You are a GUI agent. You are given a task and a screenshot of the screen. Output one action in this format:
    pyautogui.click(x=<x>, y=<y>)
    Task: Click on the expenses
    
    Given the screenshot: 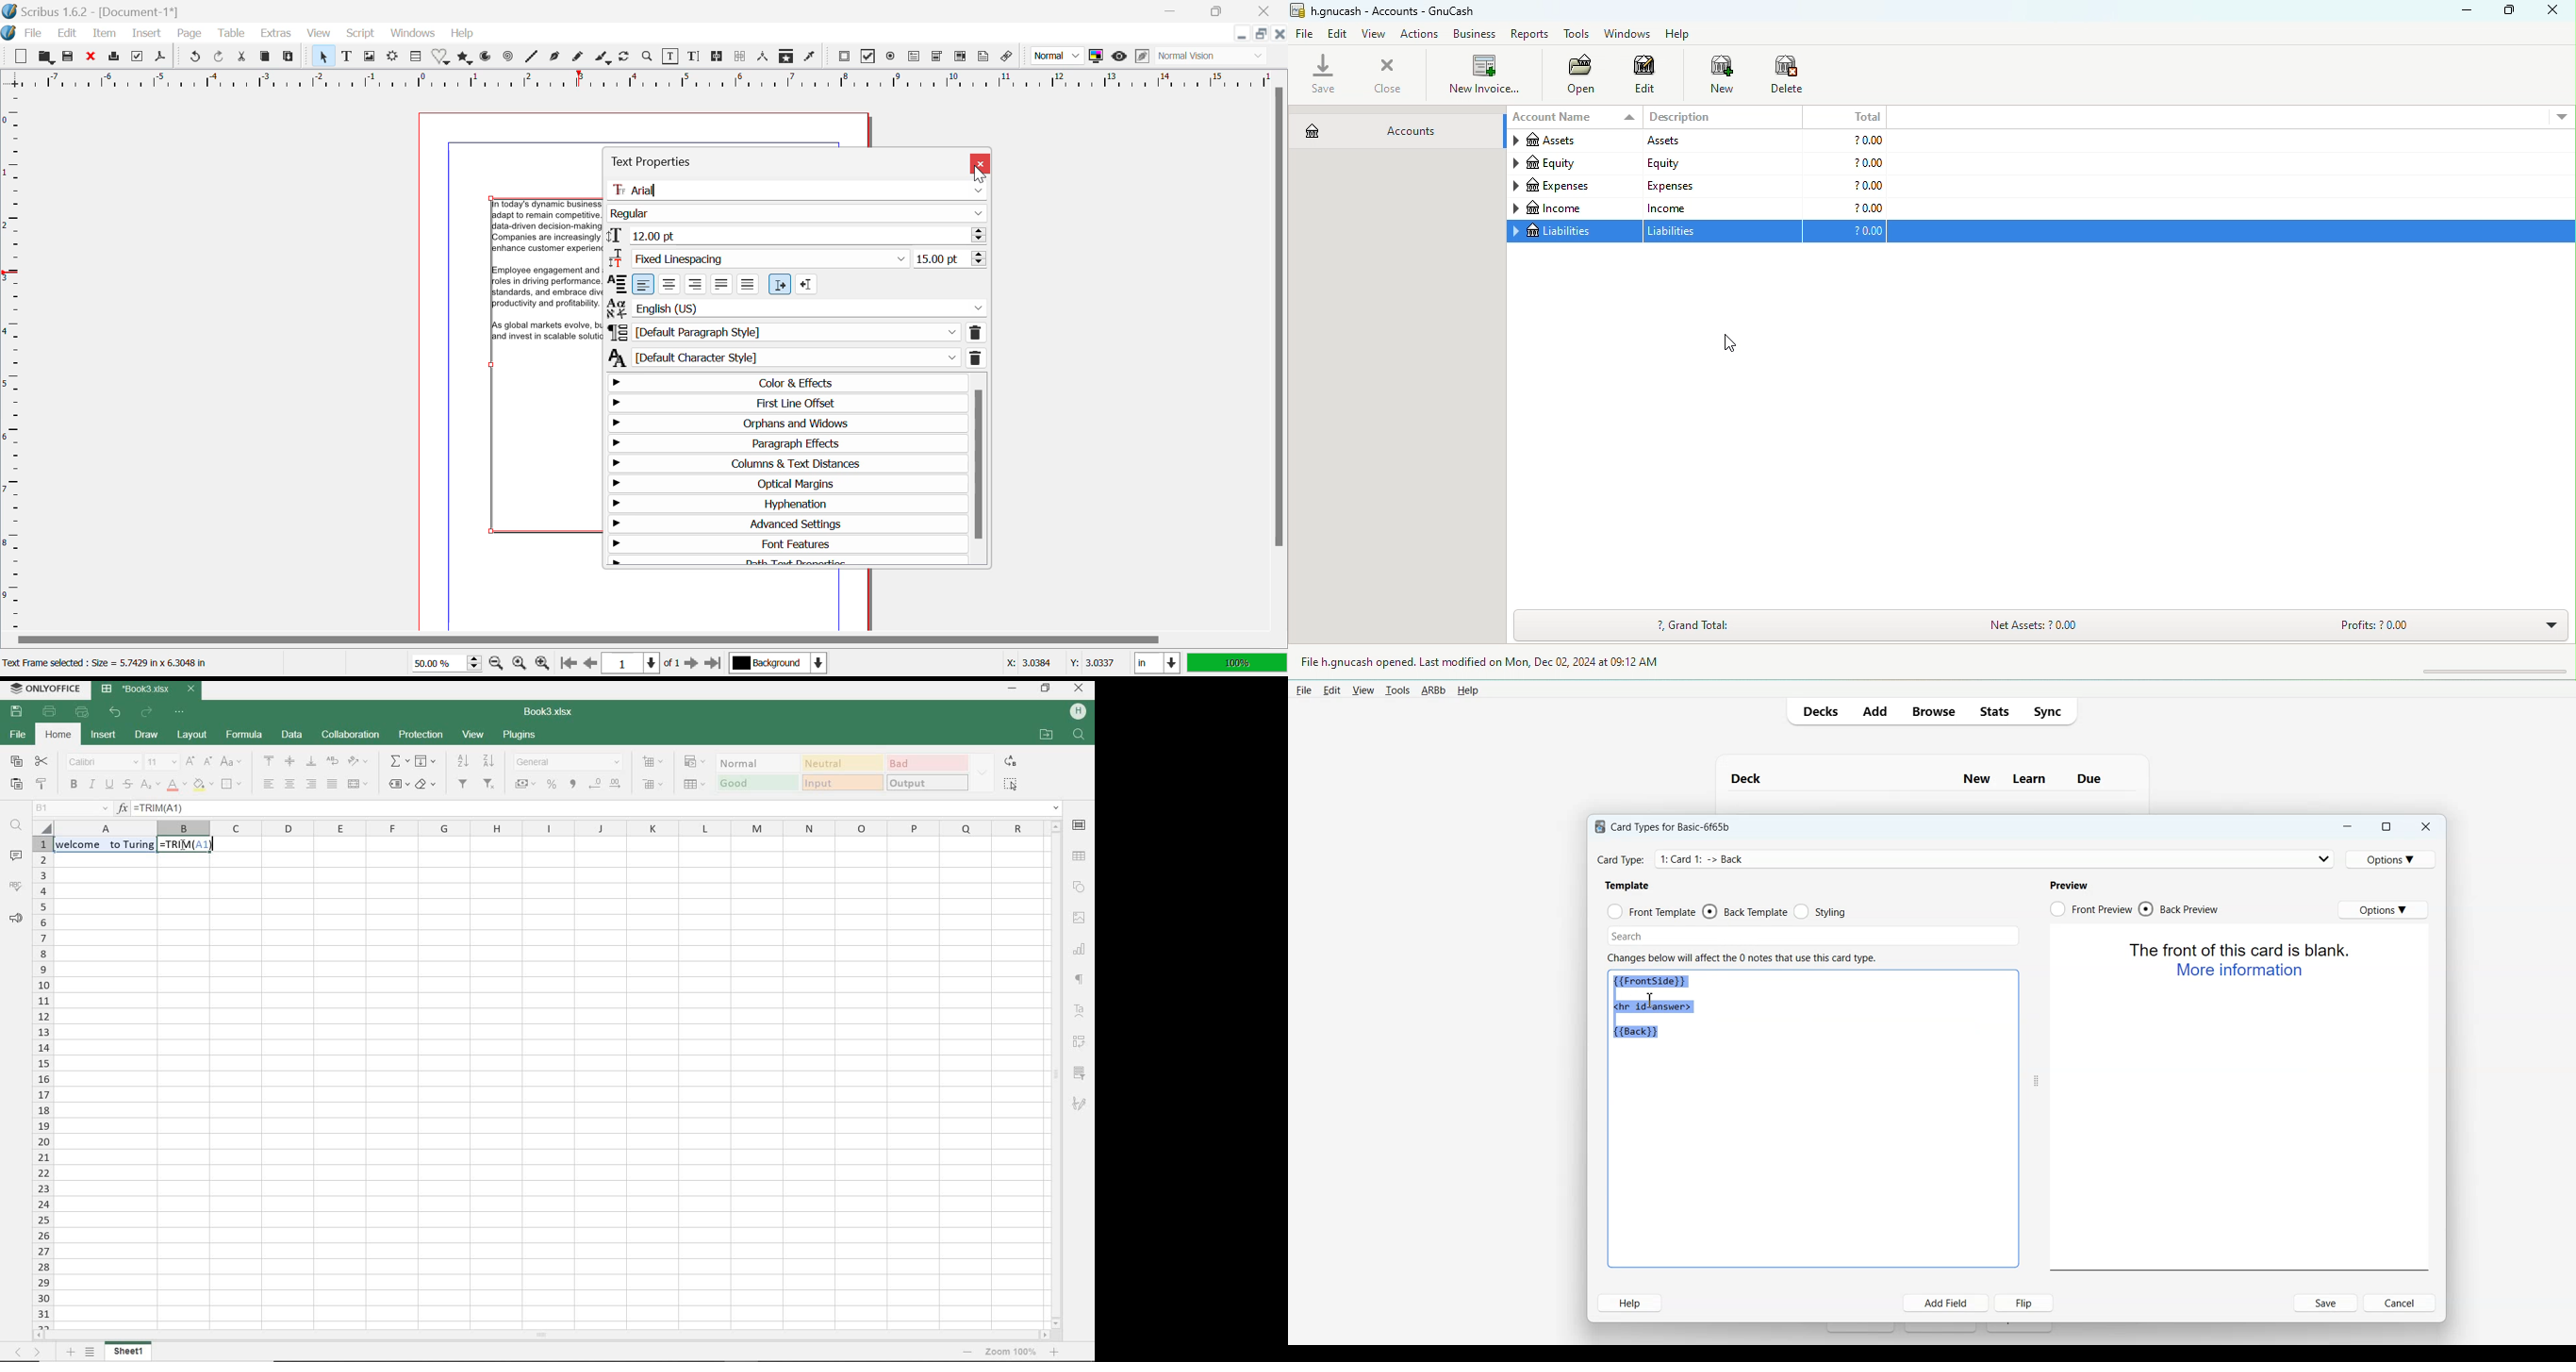 What is the action you would take?
    pyautogui.click(x=1573, y=186)
    